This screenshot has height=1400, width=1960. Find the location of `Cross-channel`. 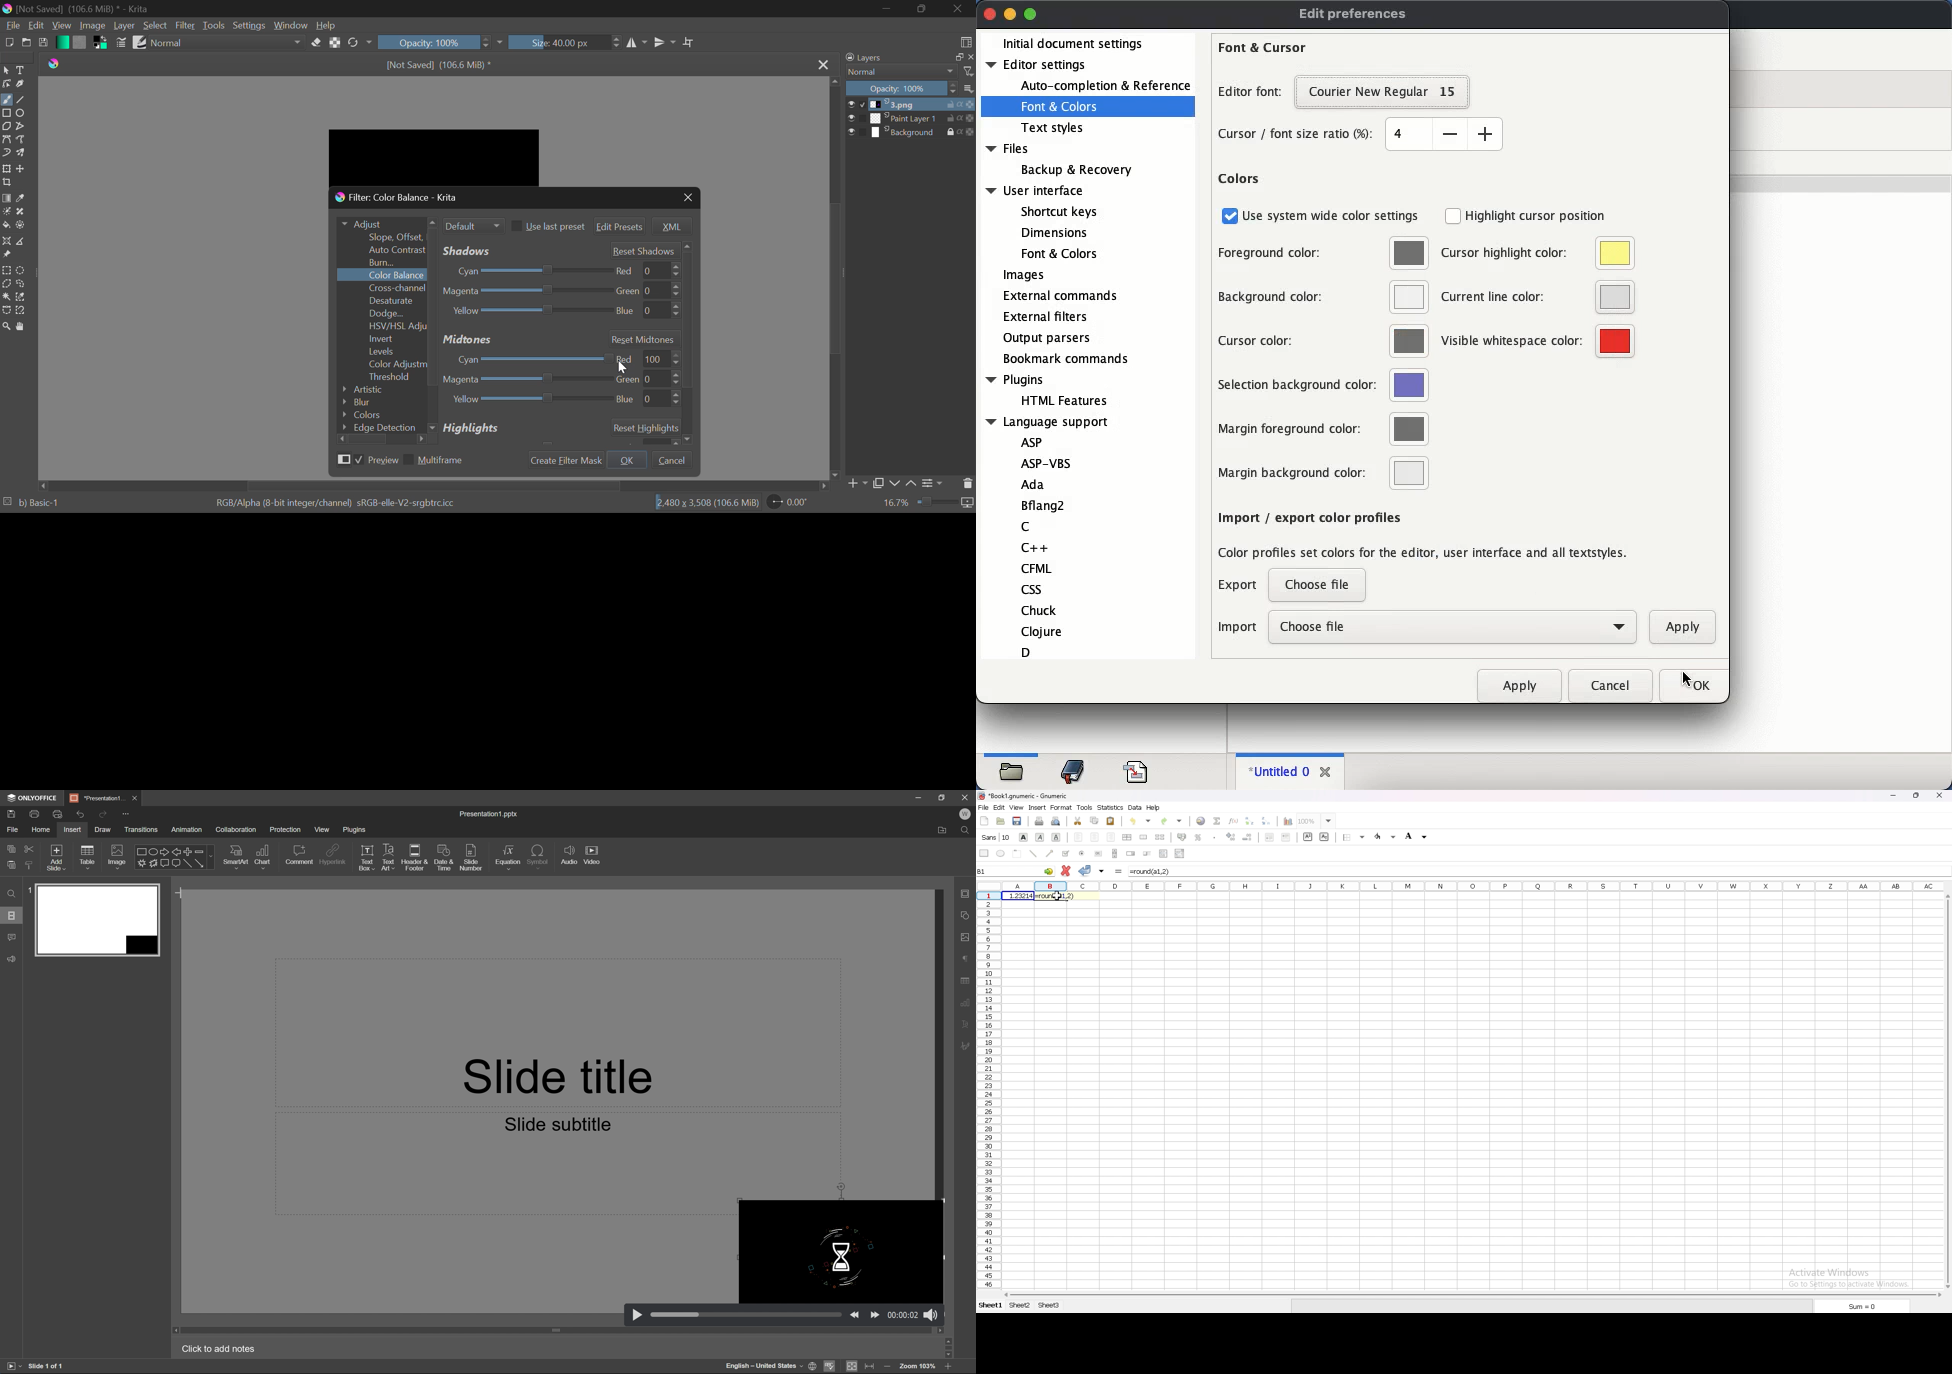

Cross-channel is located at coordinates (382, 288).